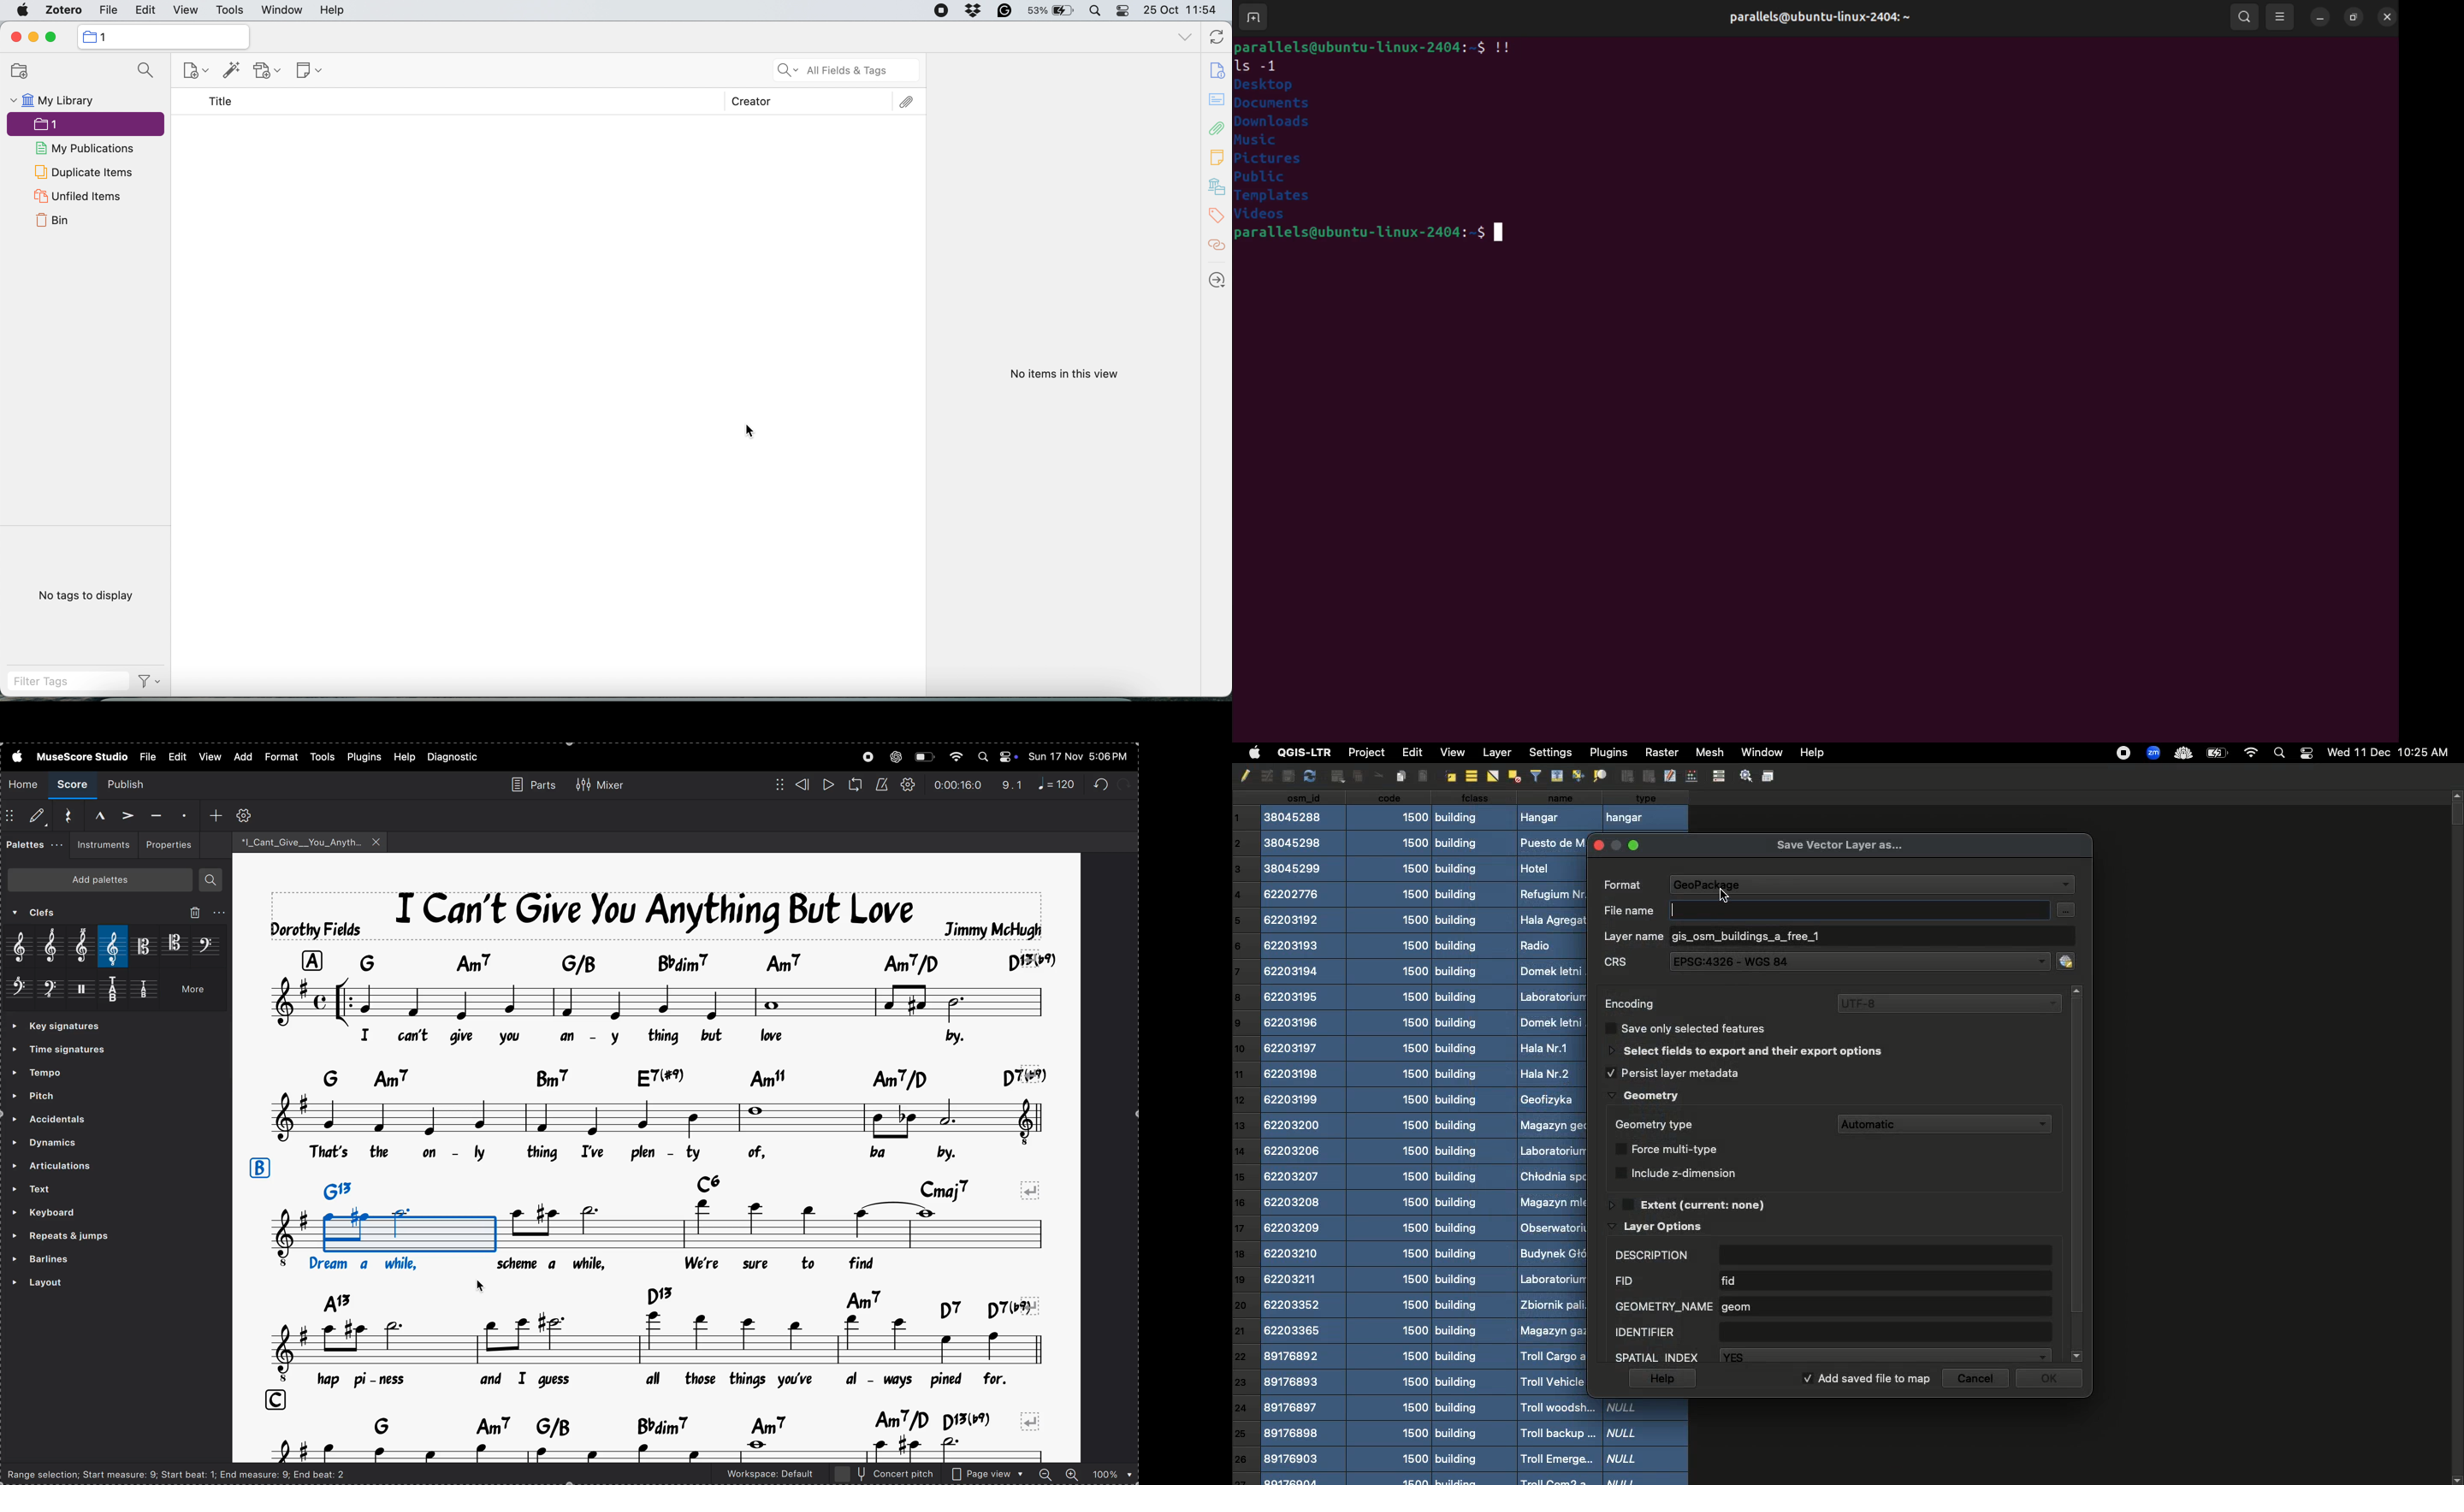 The width and height of the screenshot is (2464, 1512). I want to click on Distribute Objects Evenly, so click(1513, 776).